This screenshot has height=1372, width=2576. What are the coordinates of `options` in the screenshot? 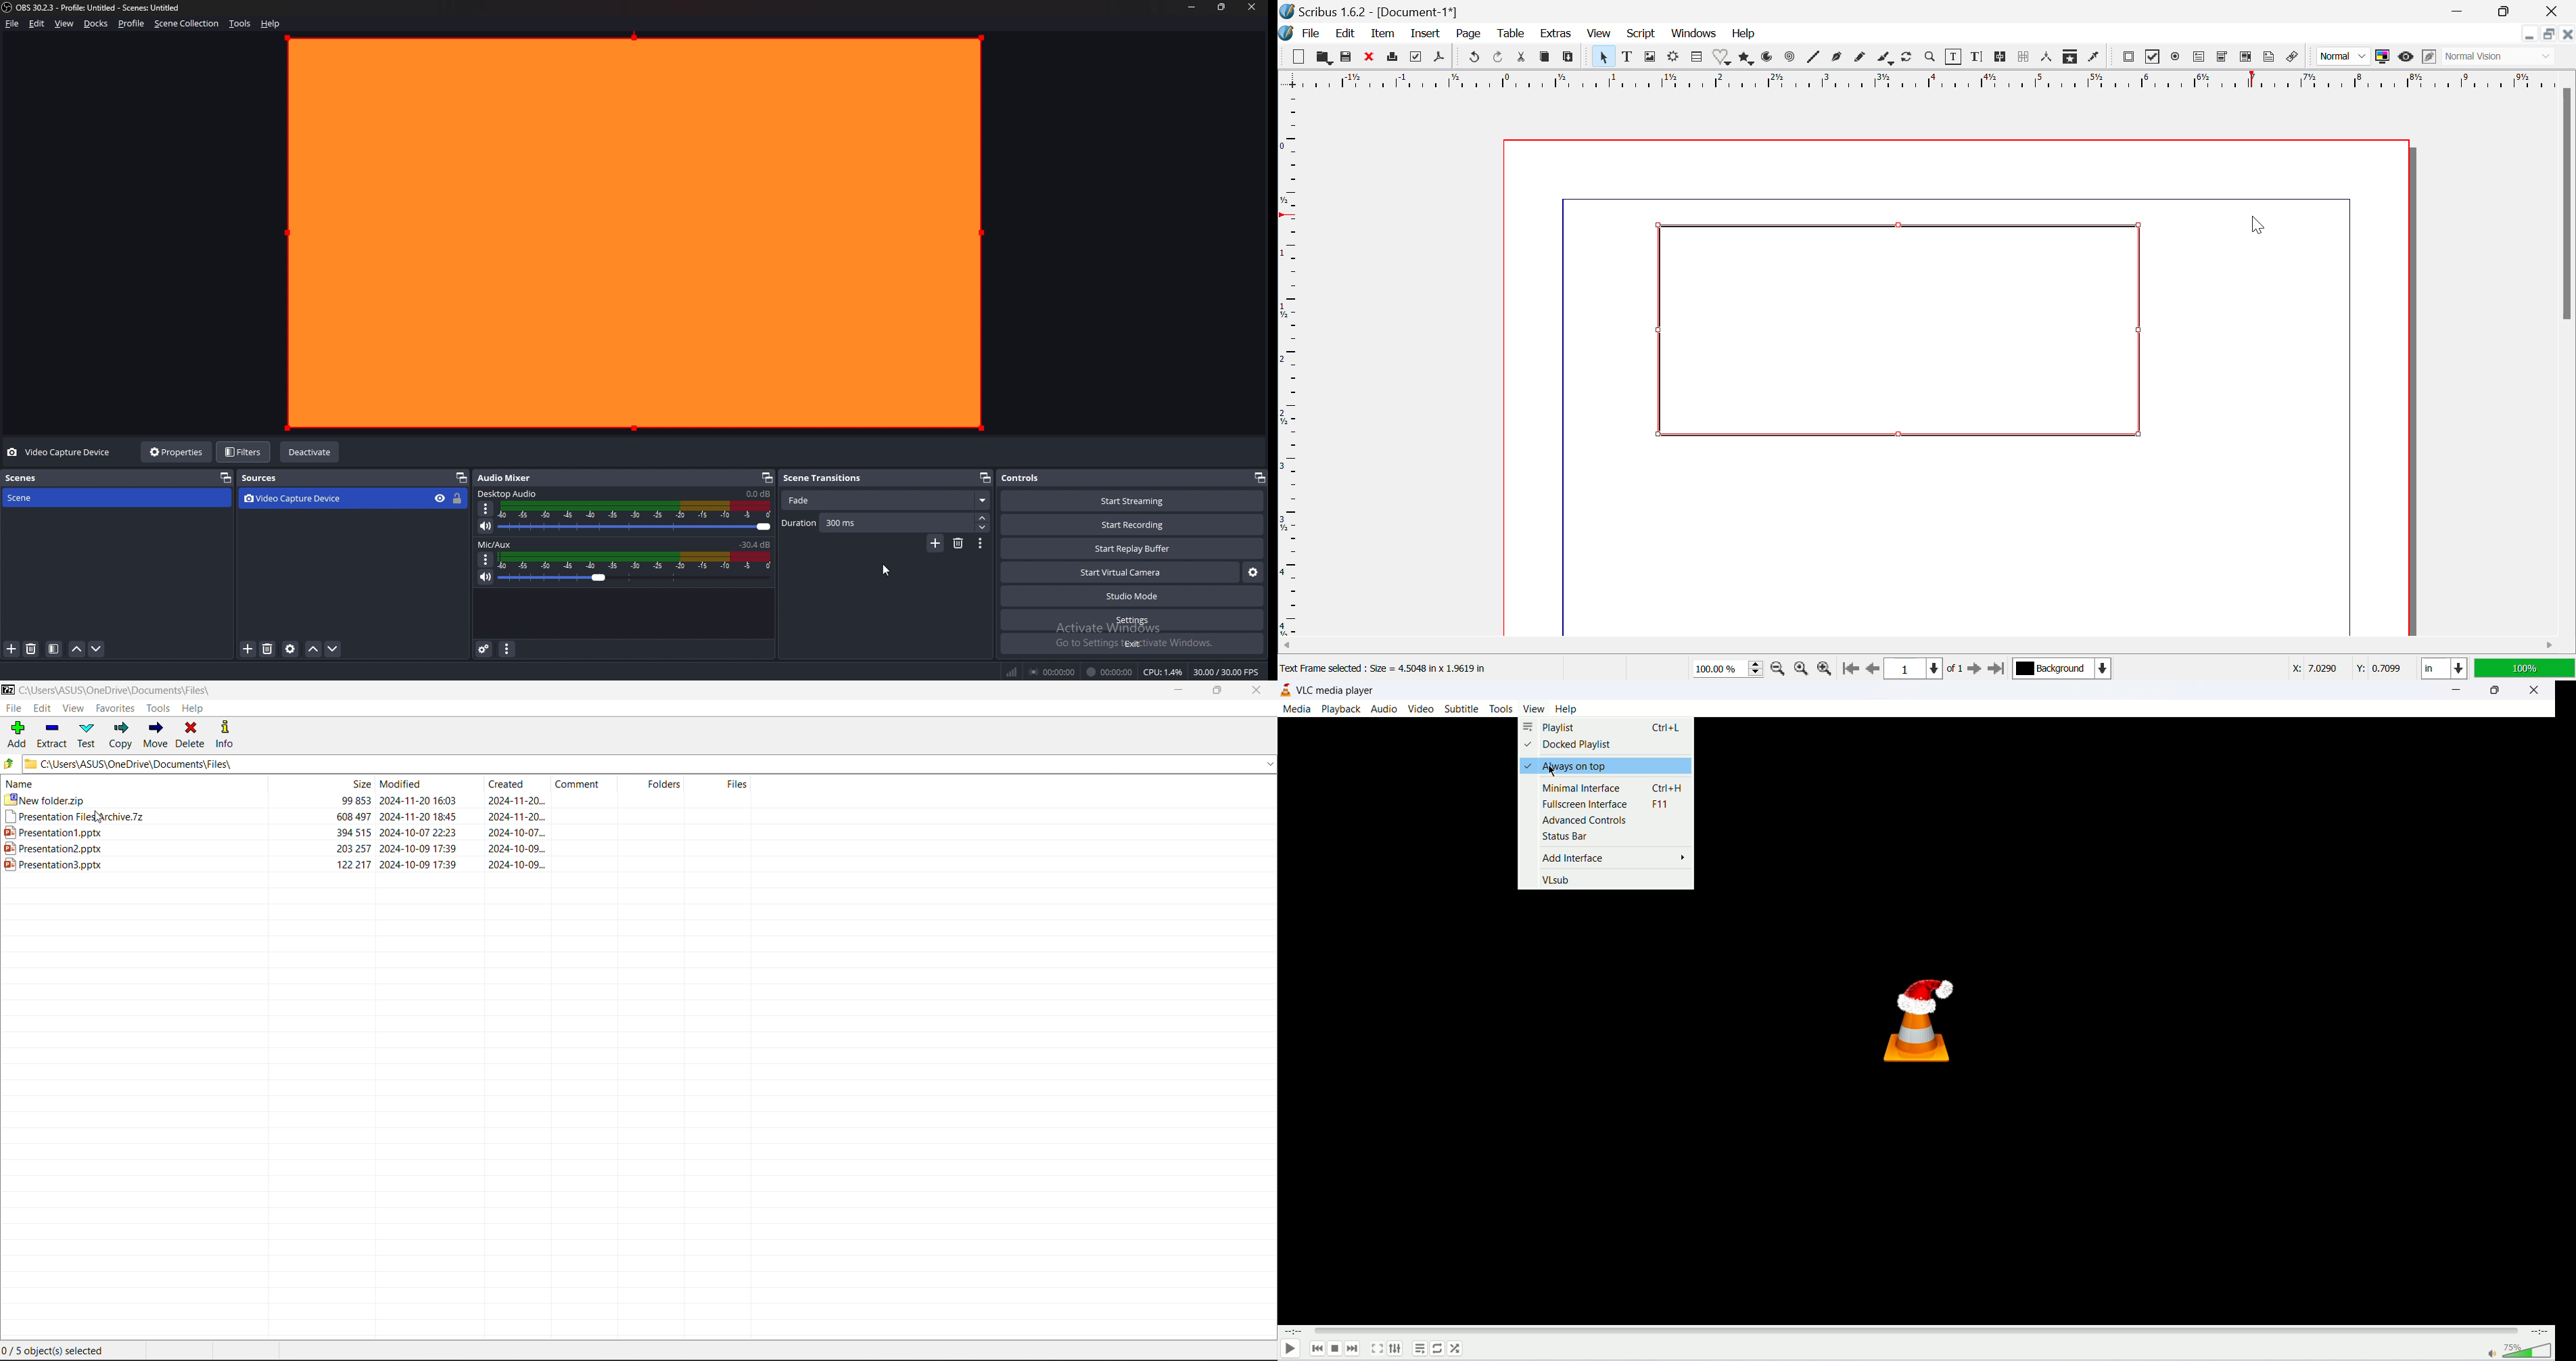 It's located at (485, 509).